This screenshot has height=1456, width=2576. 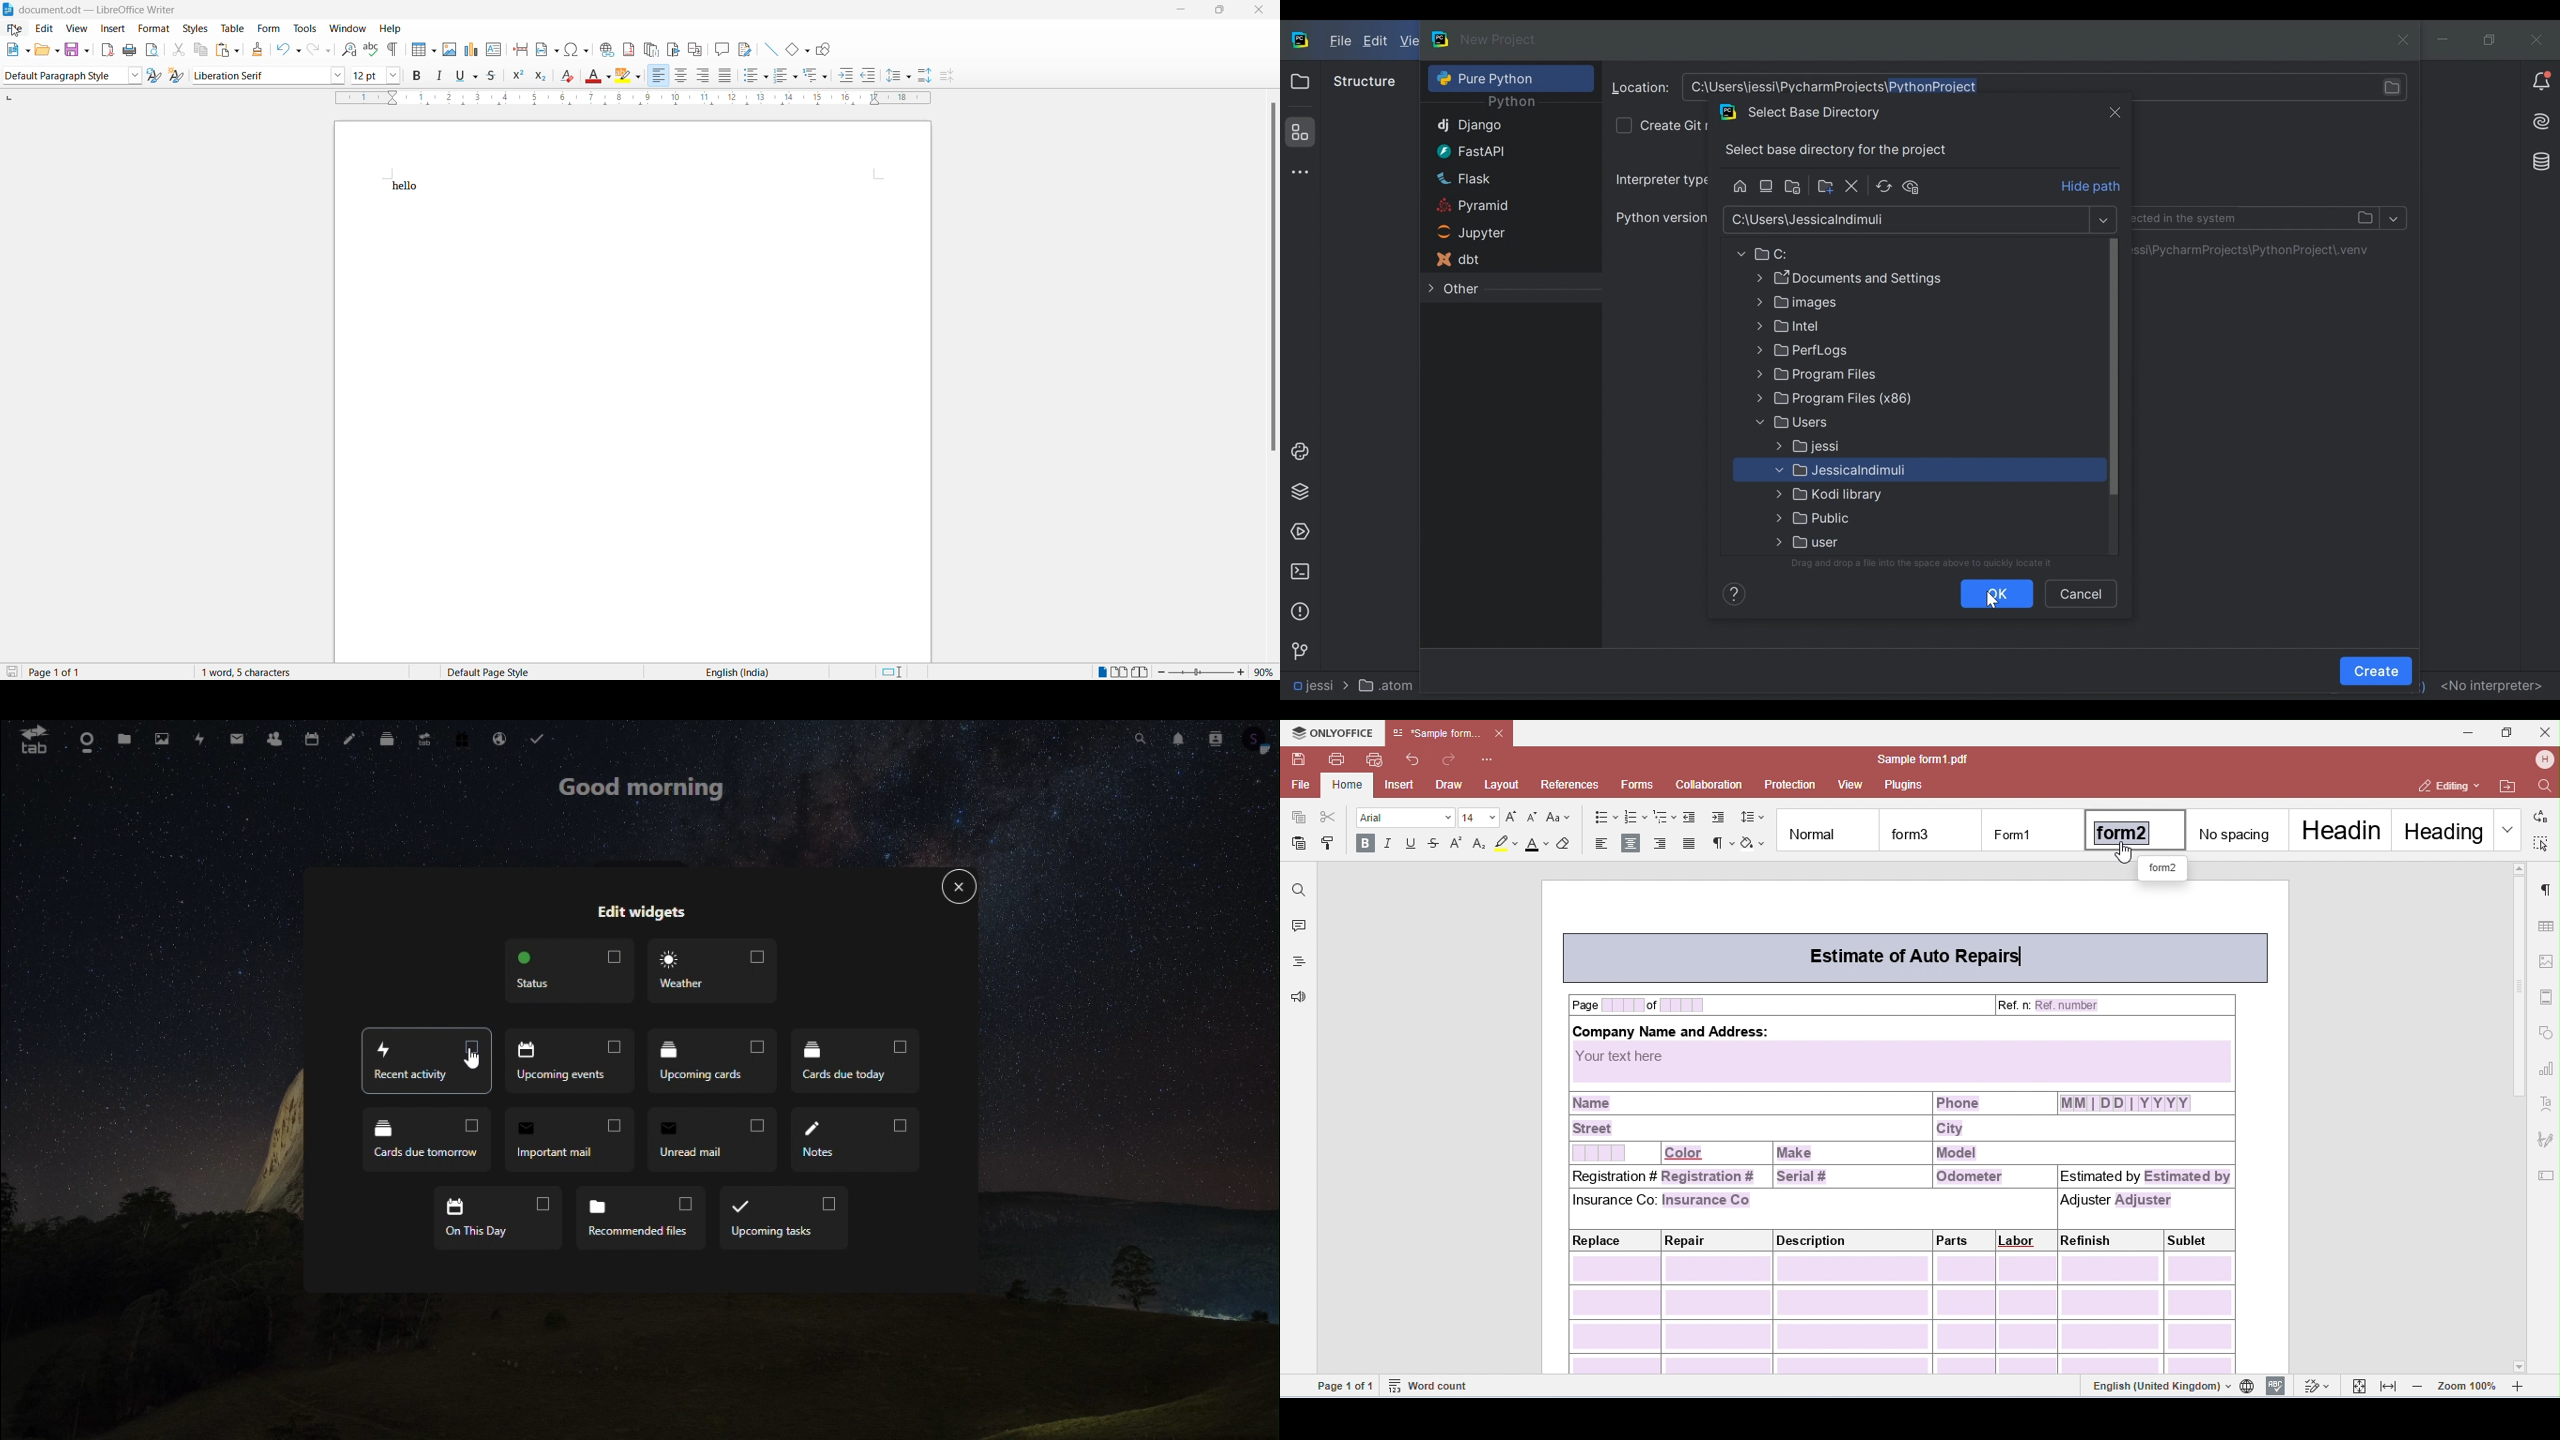 I want to click on Delete, so click(x=1853, y=187).